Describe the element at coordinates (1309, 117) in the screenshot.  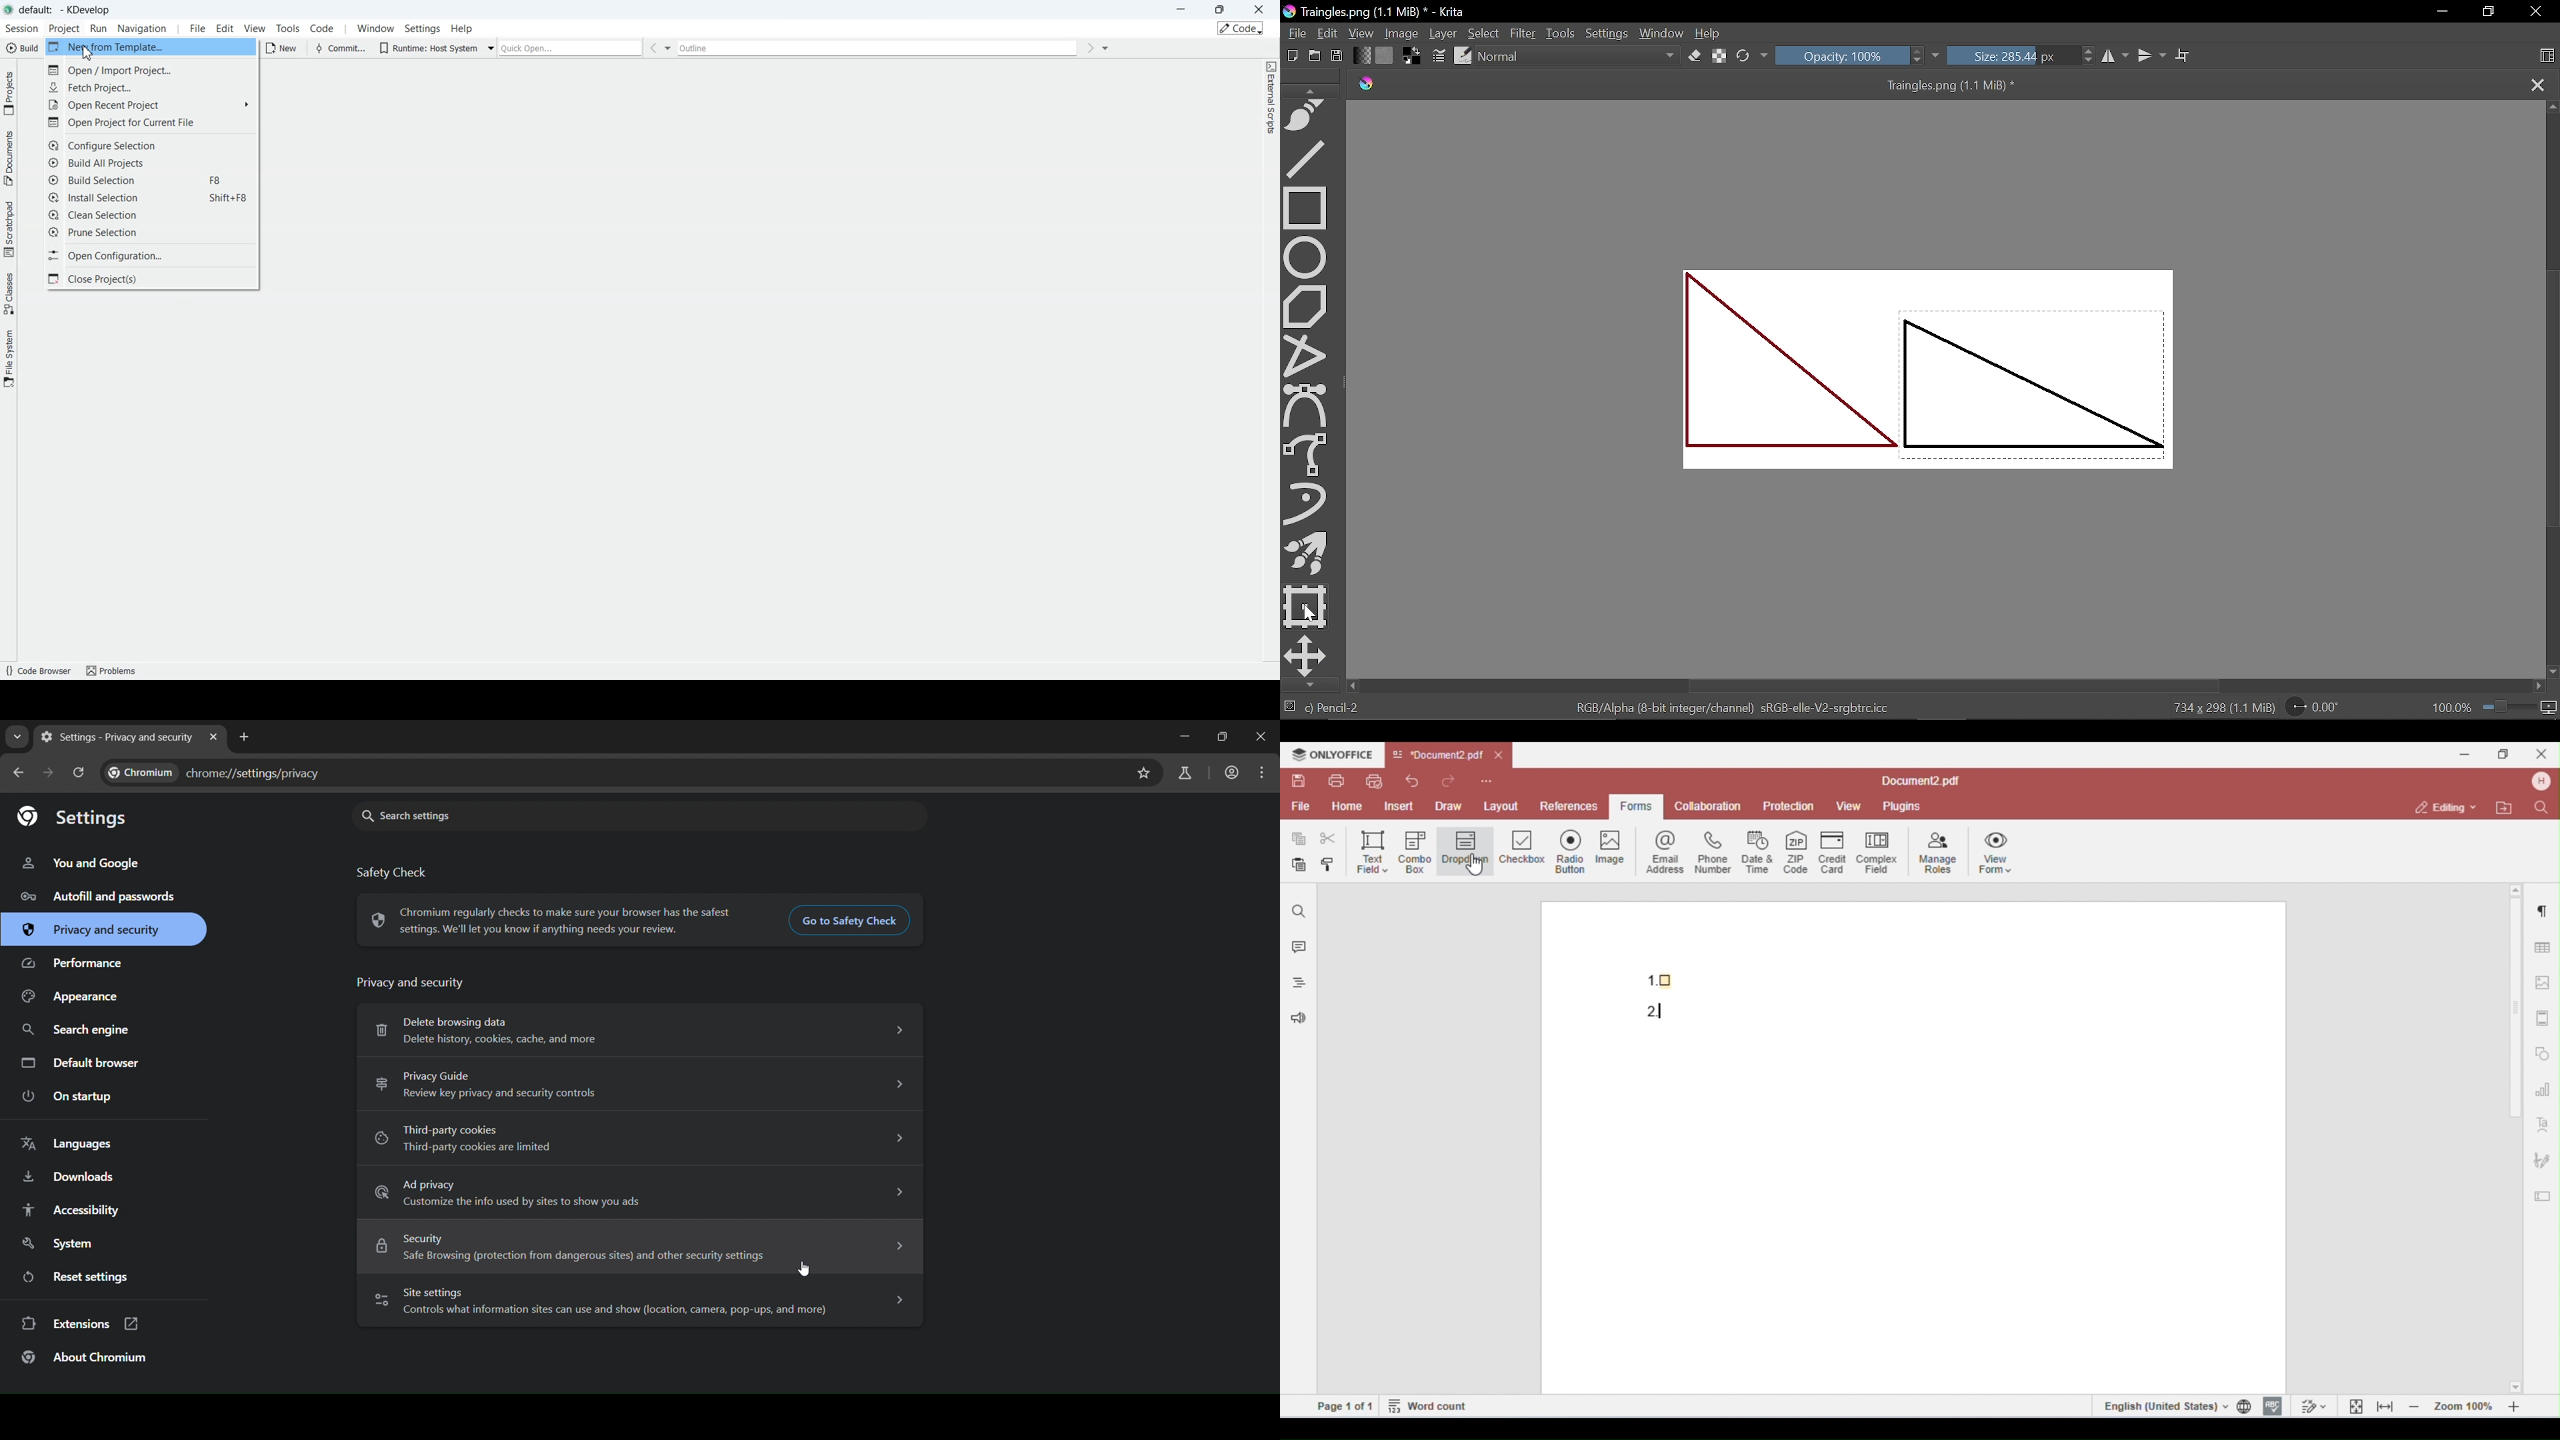
I see `Freehand path tool` at that location.